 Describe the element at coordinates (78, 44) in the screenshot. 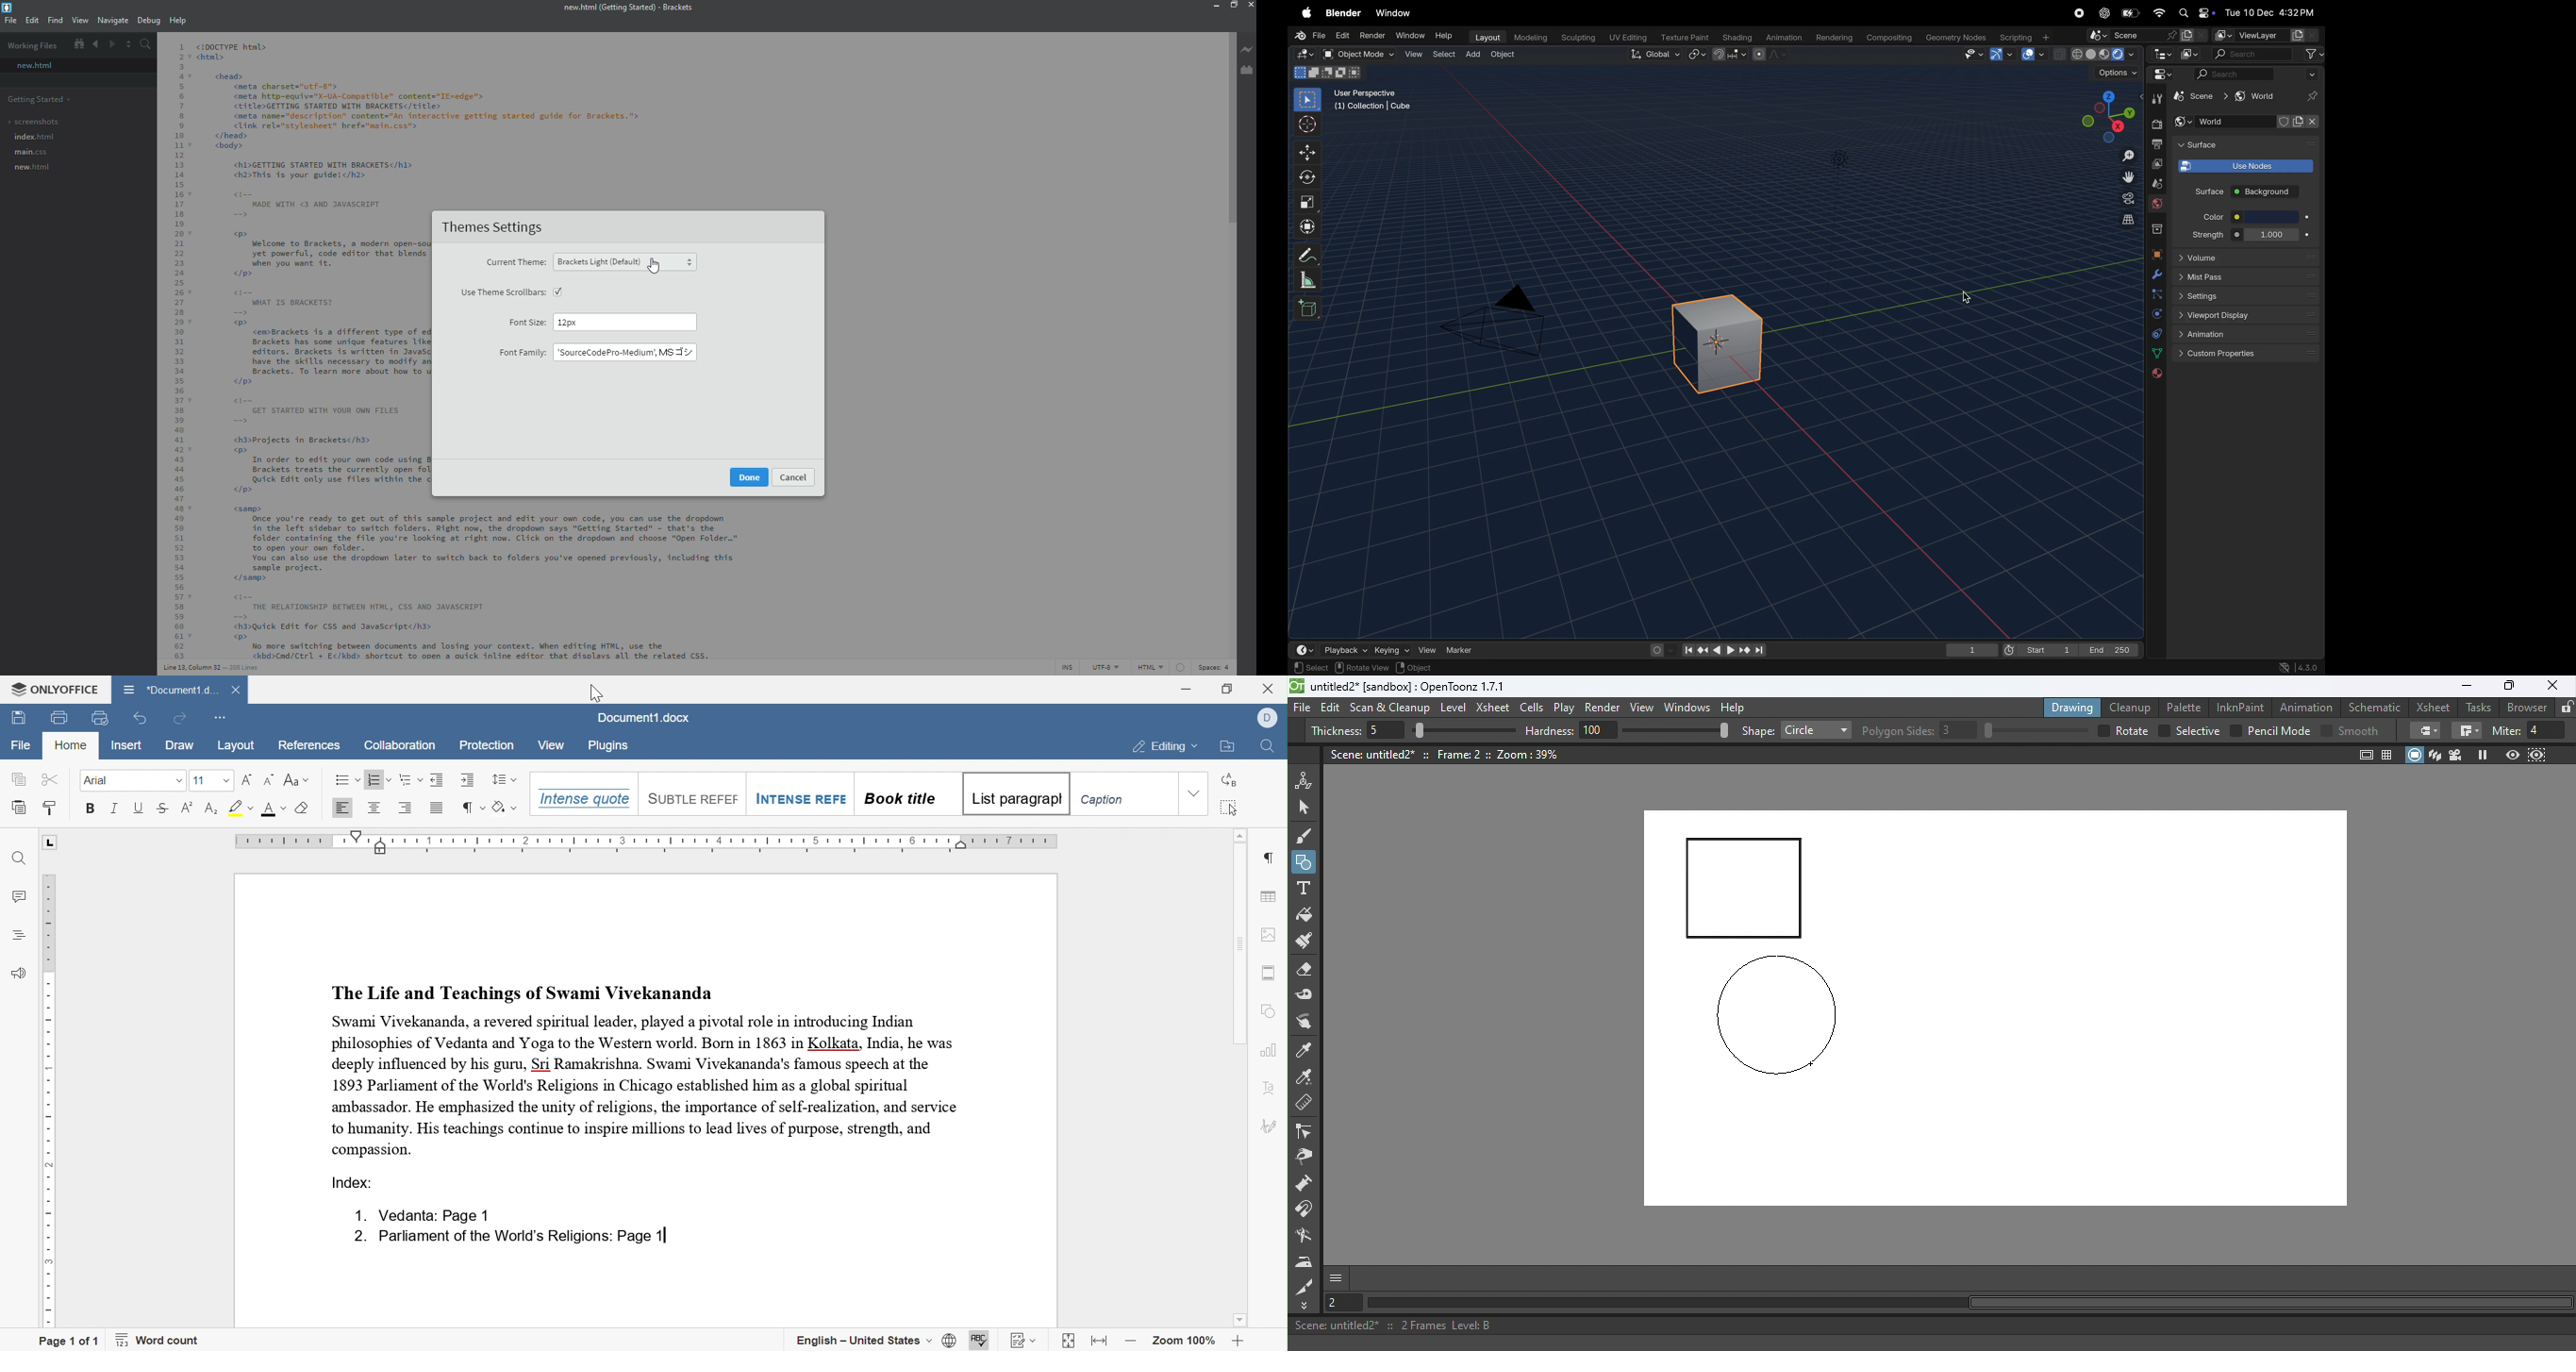

I see `show in file tree` at that location.